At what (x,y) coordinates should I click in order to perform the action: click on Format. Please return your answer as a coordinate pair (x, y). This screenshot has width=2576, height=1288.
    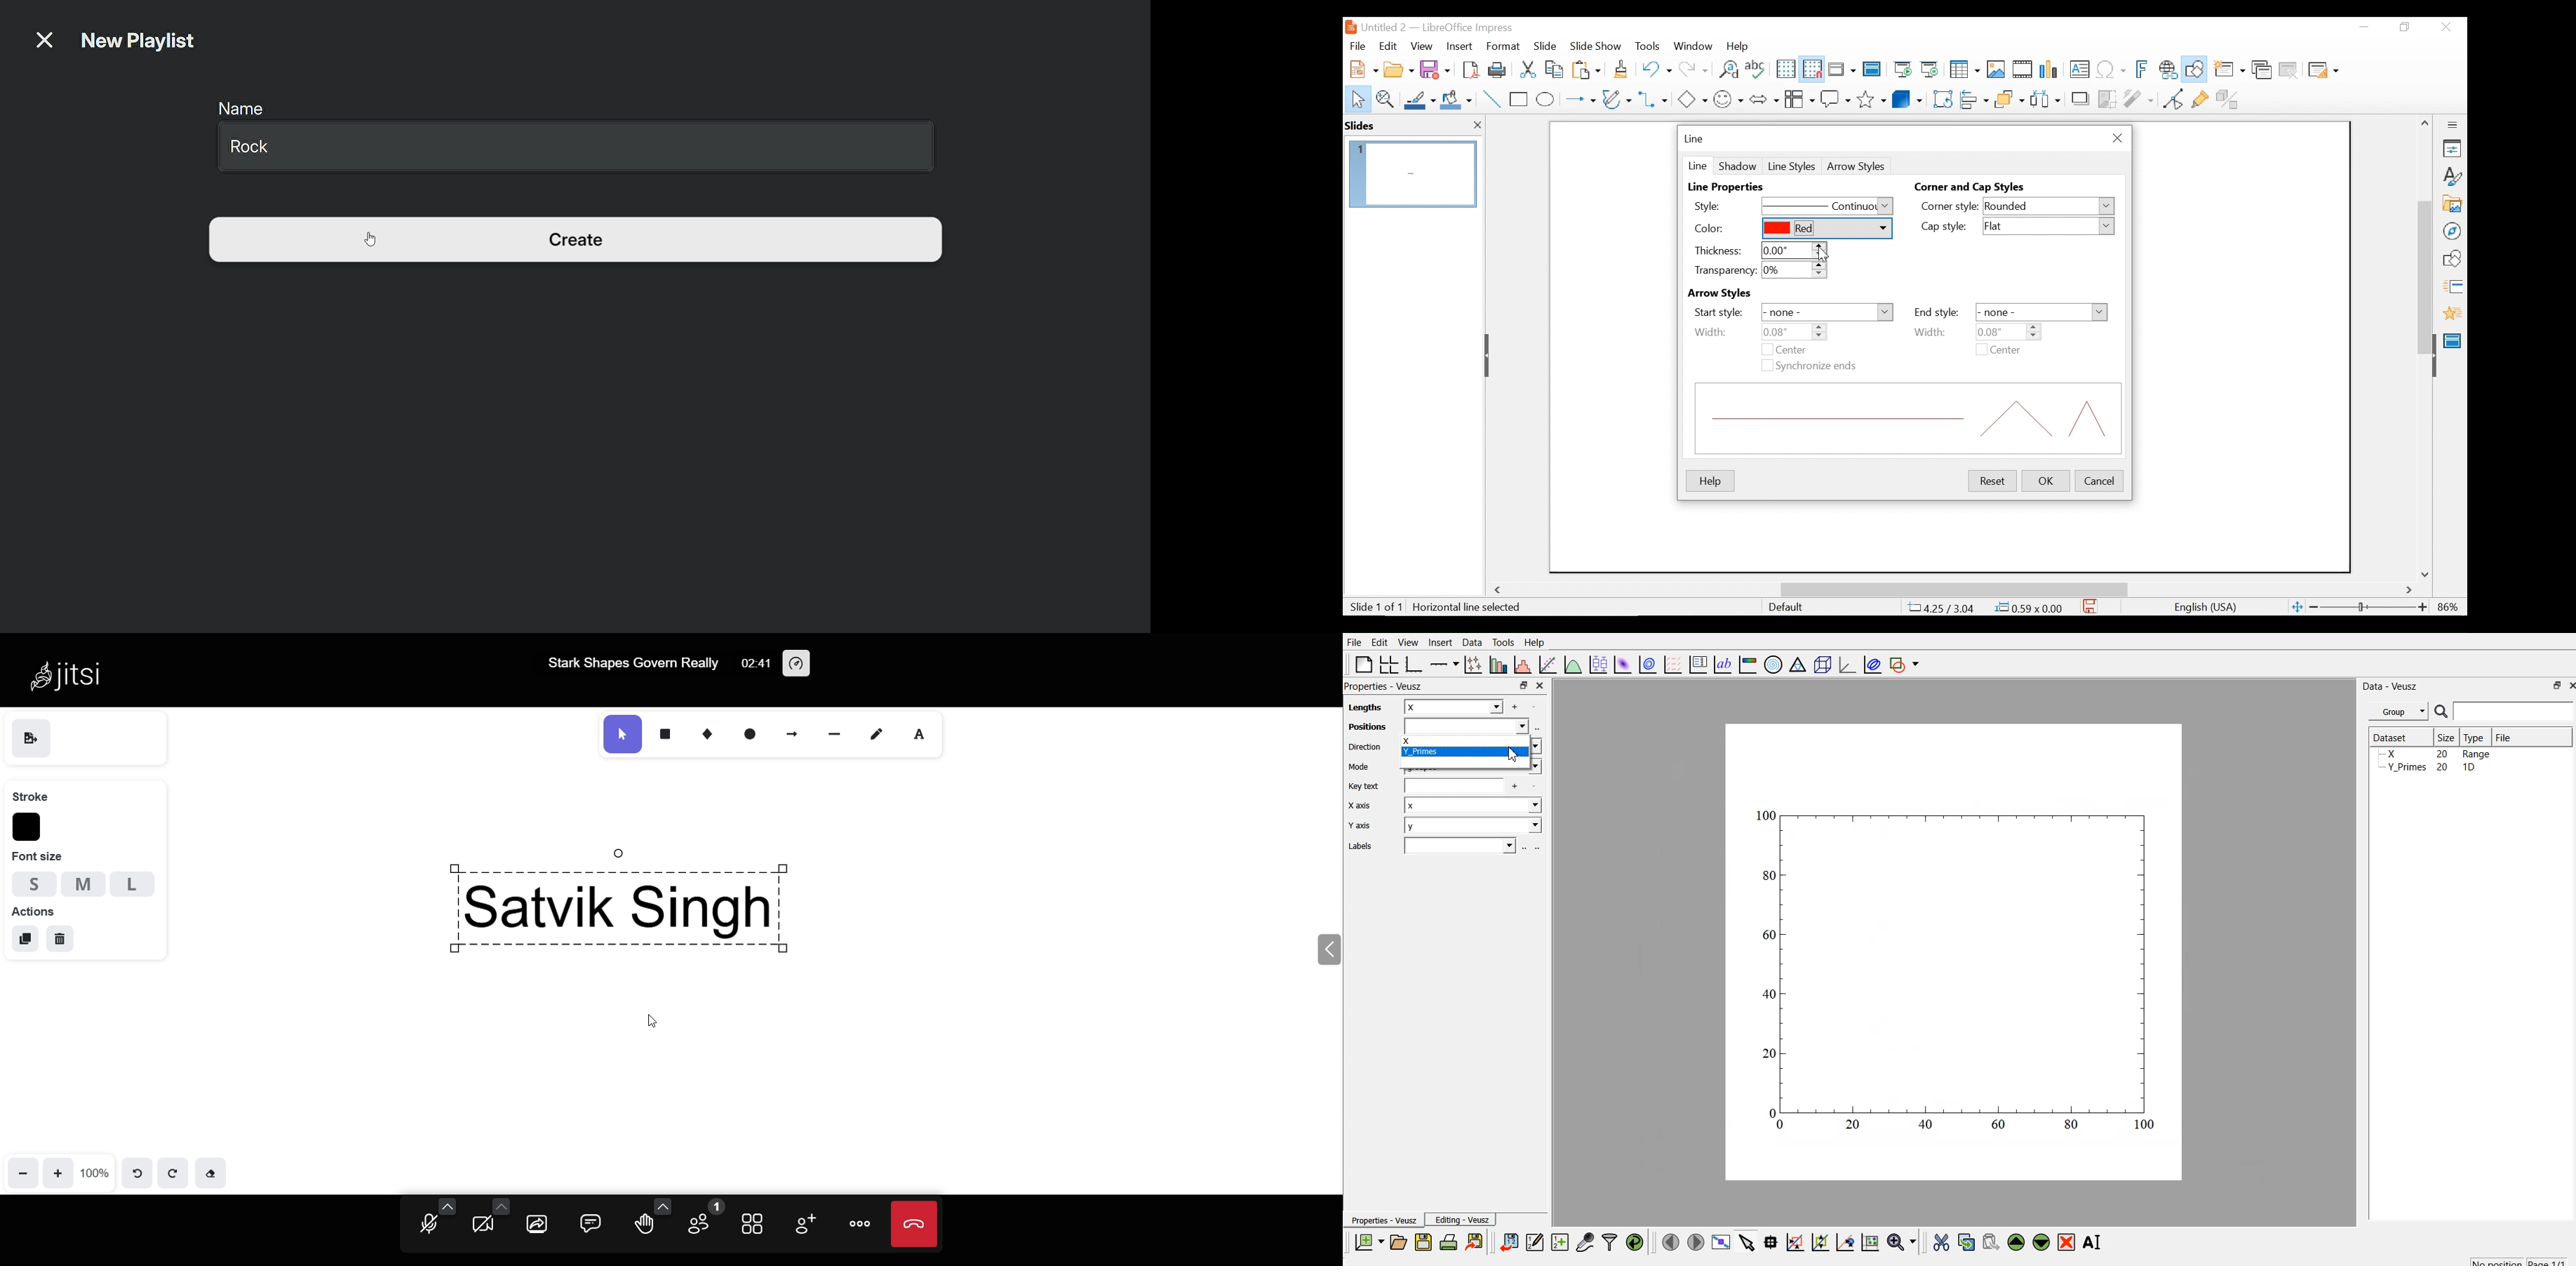
    Looking at the image, I should click on (1504, 46).